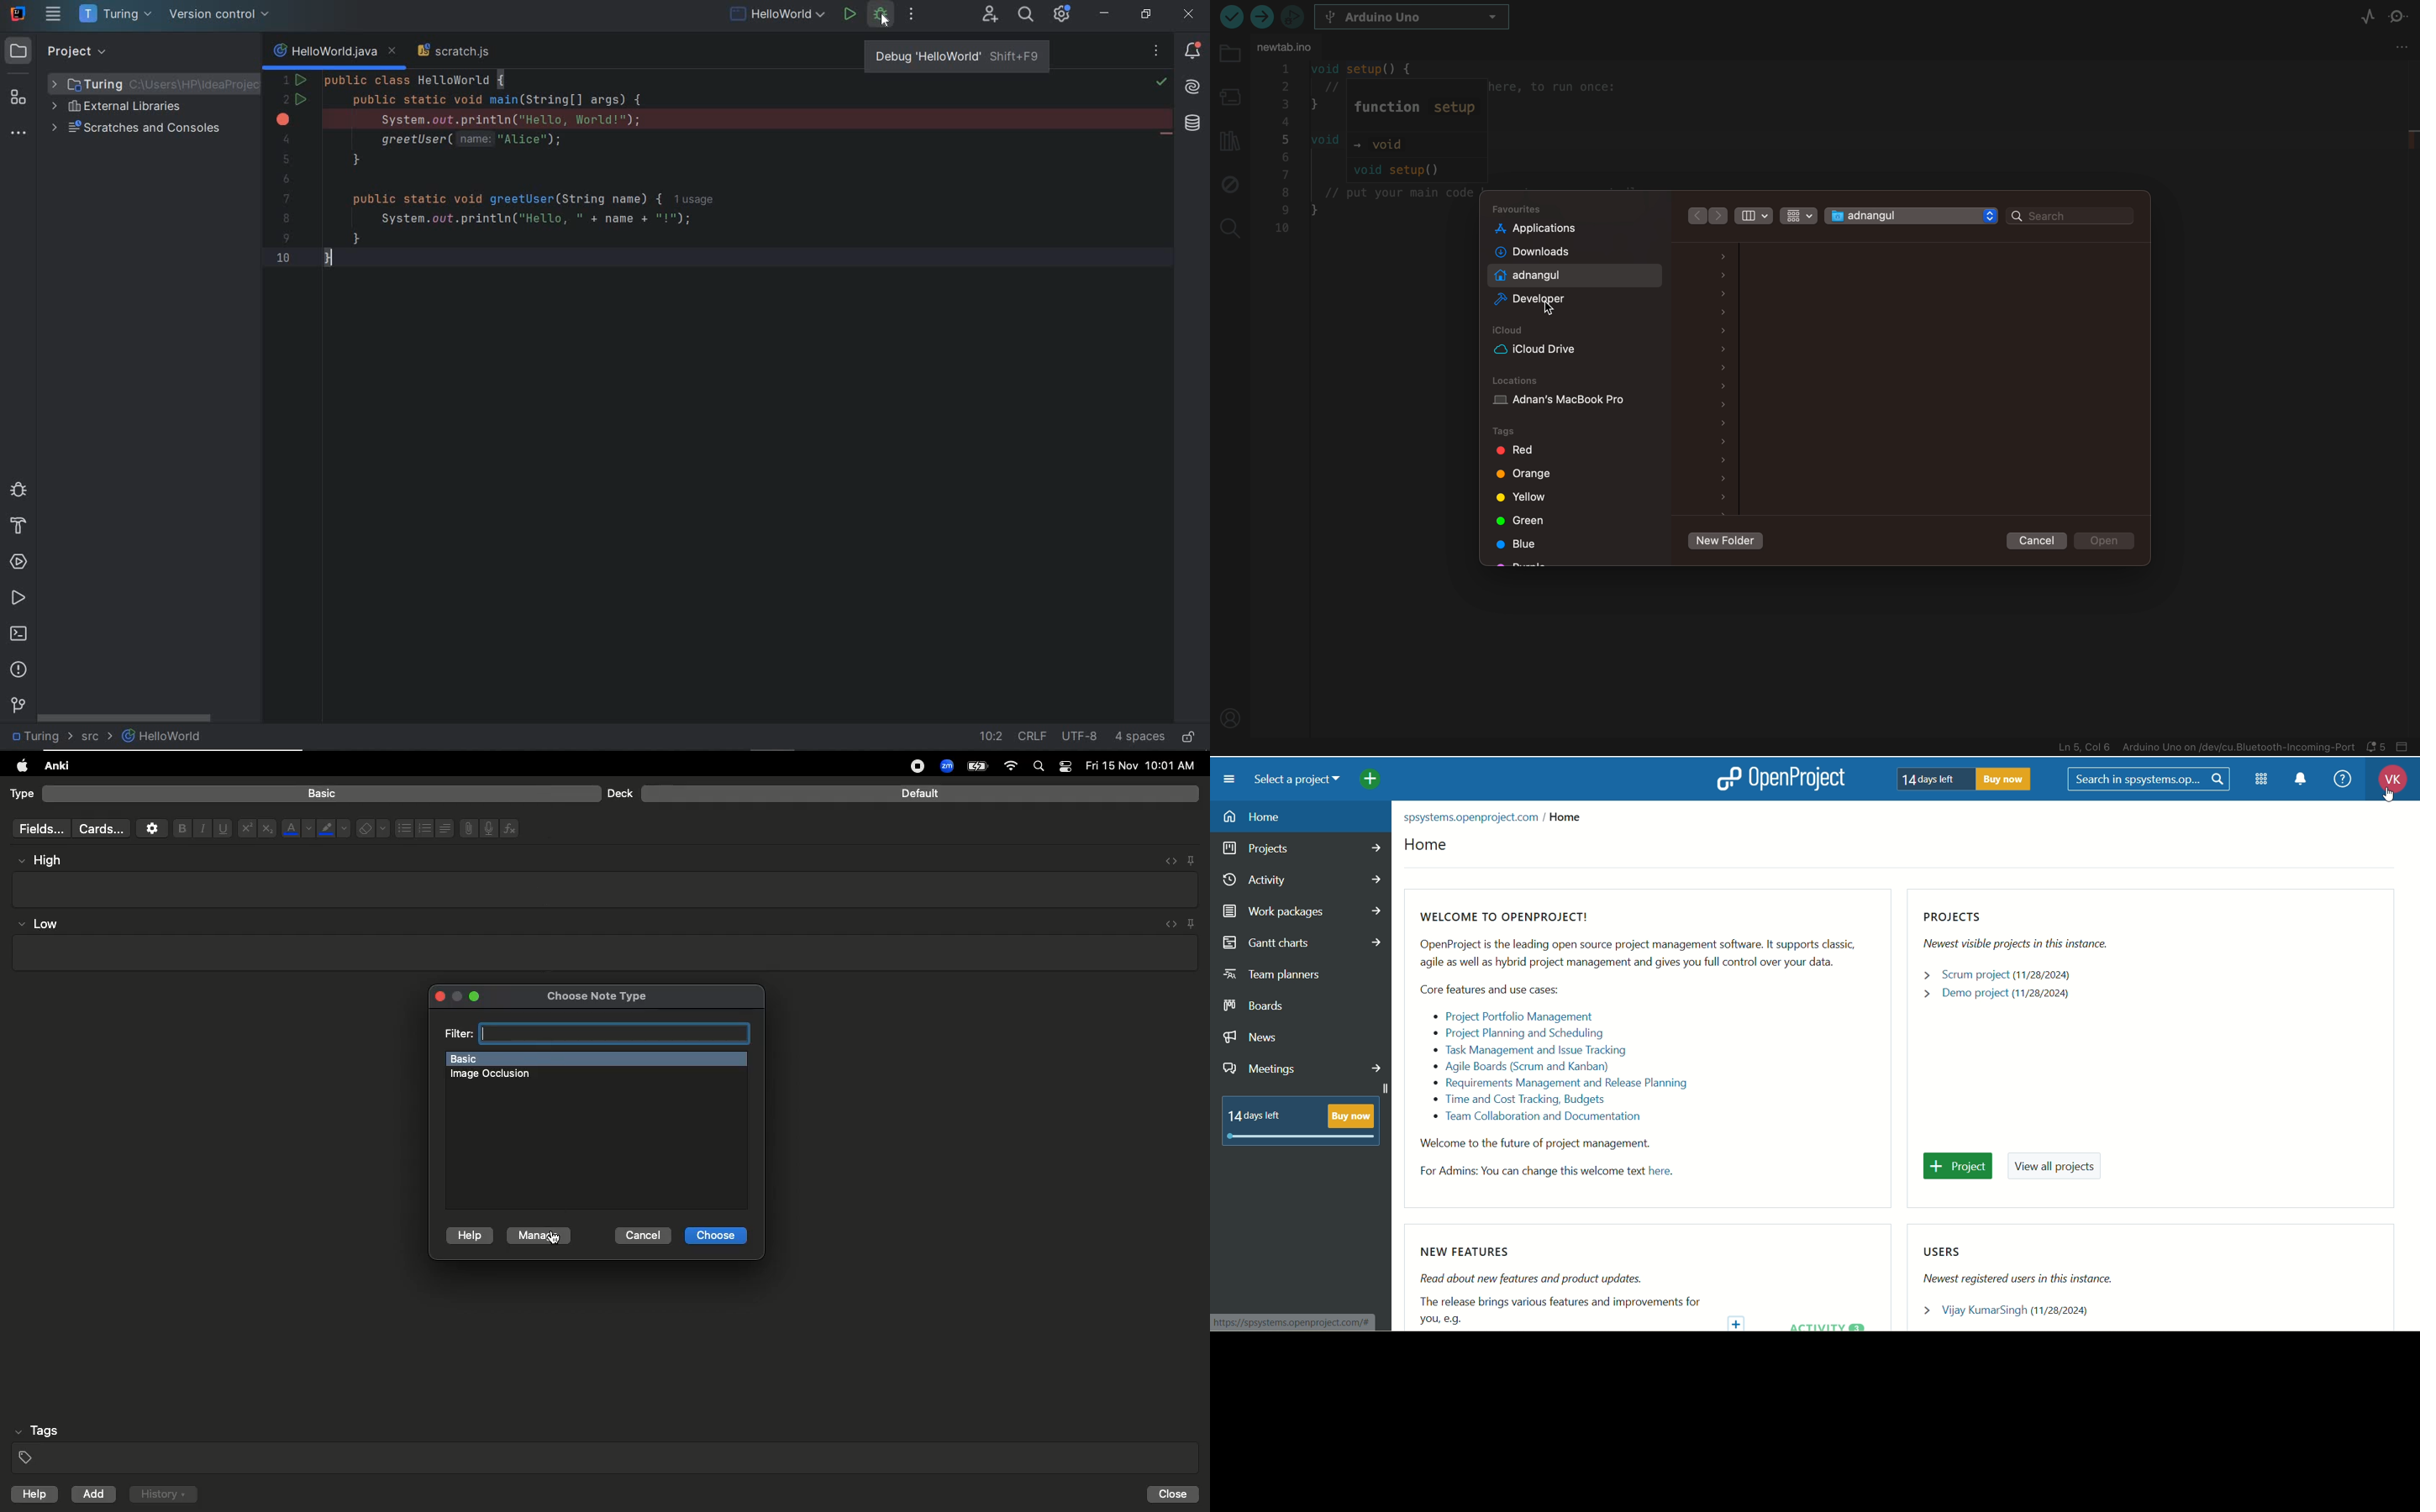 This screenshot has height=1512, width=2436. What do you see at coordinates (480, 996) in the screenshot?
I see `Maximize` at bounding box center [480, 996].